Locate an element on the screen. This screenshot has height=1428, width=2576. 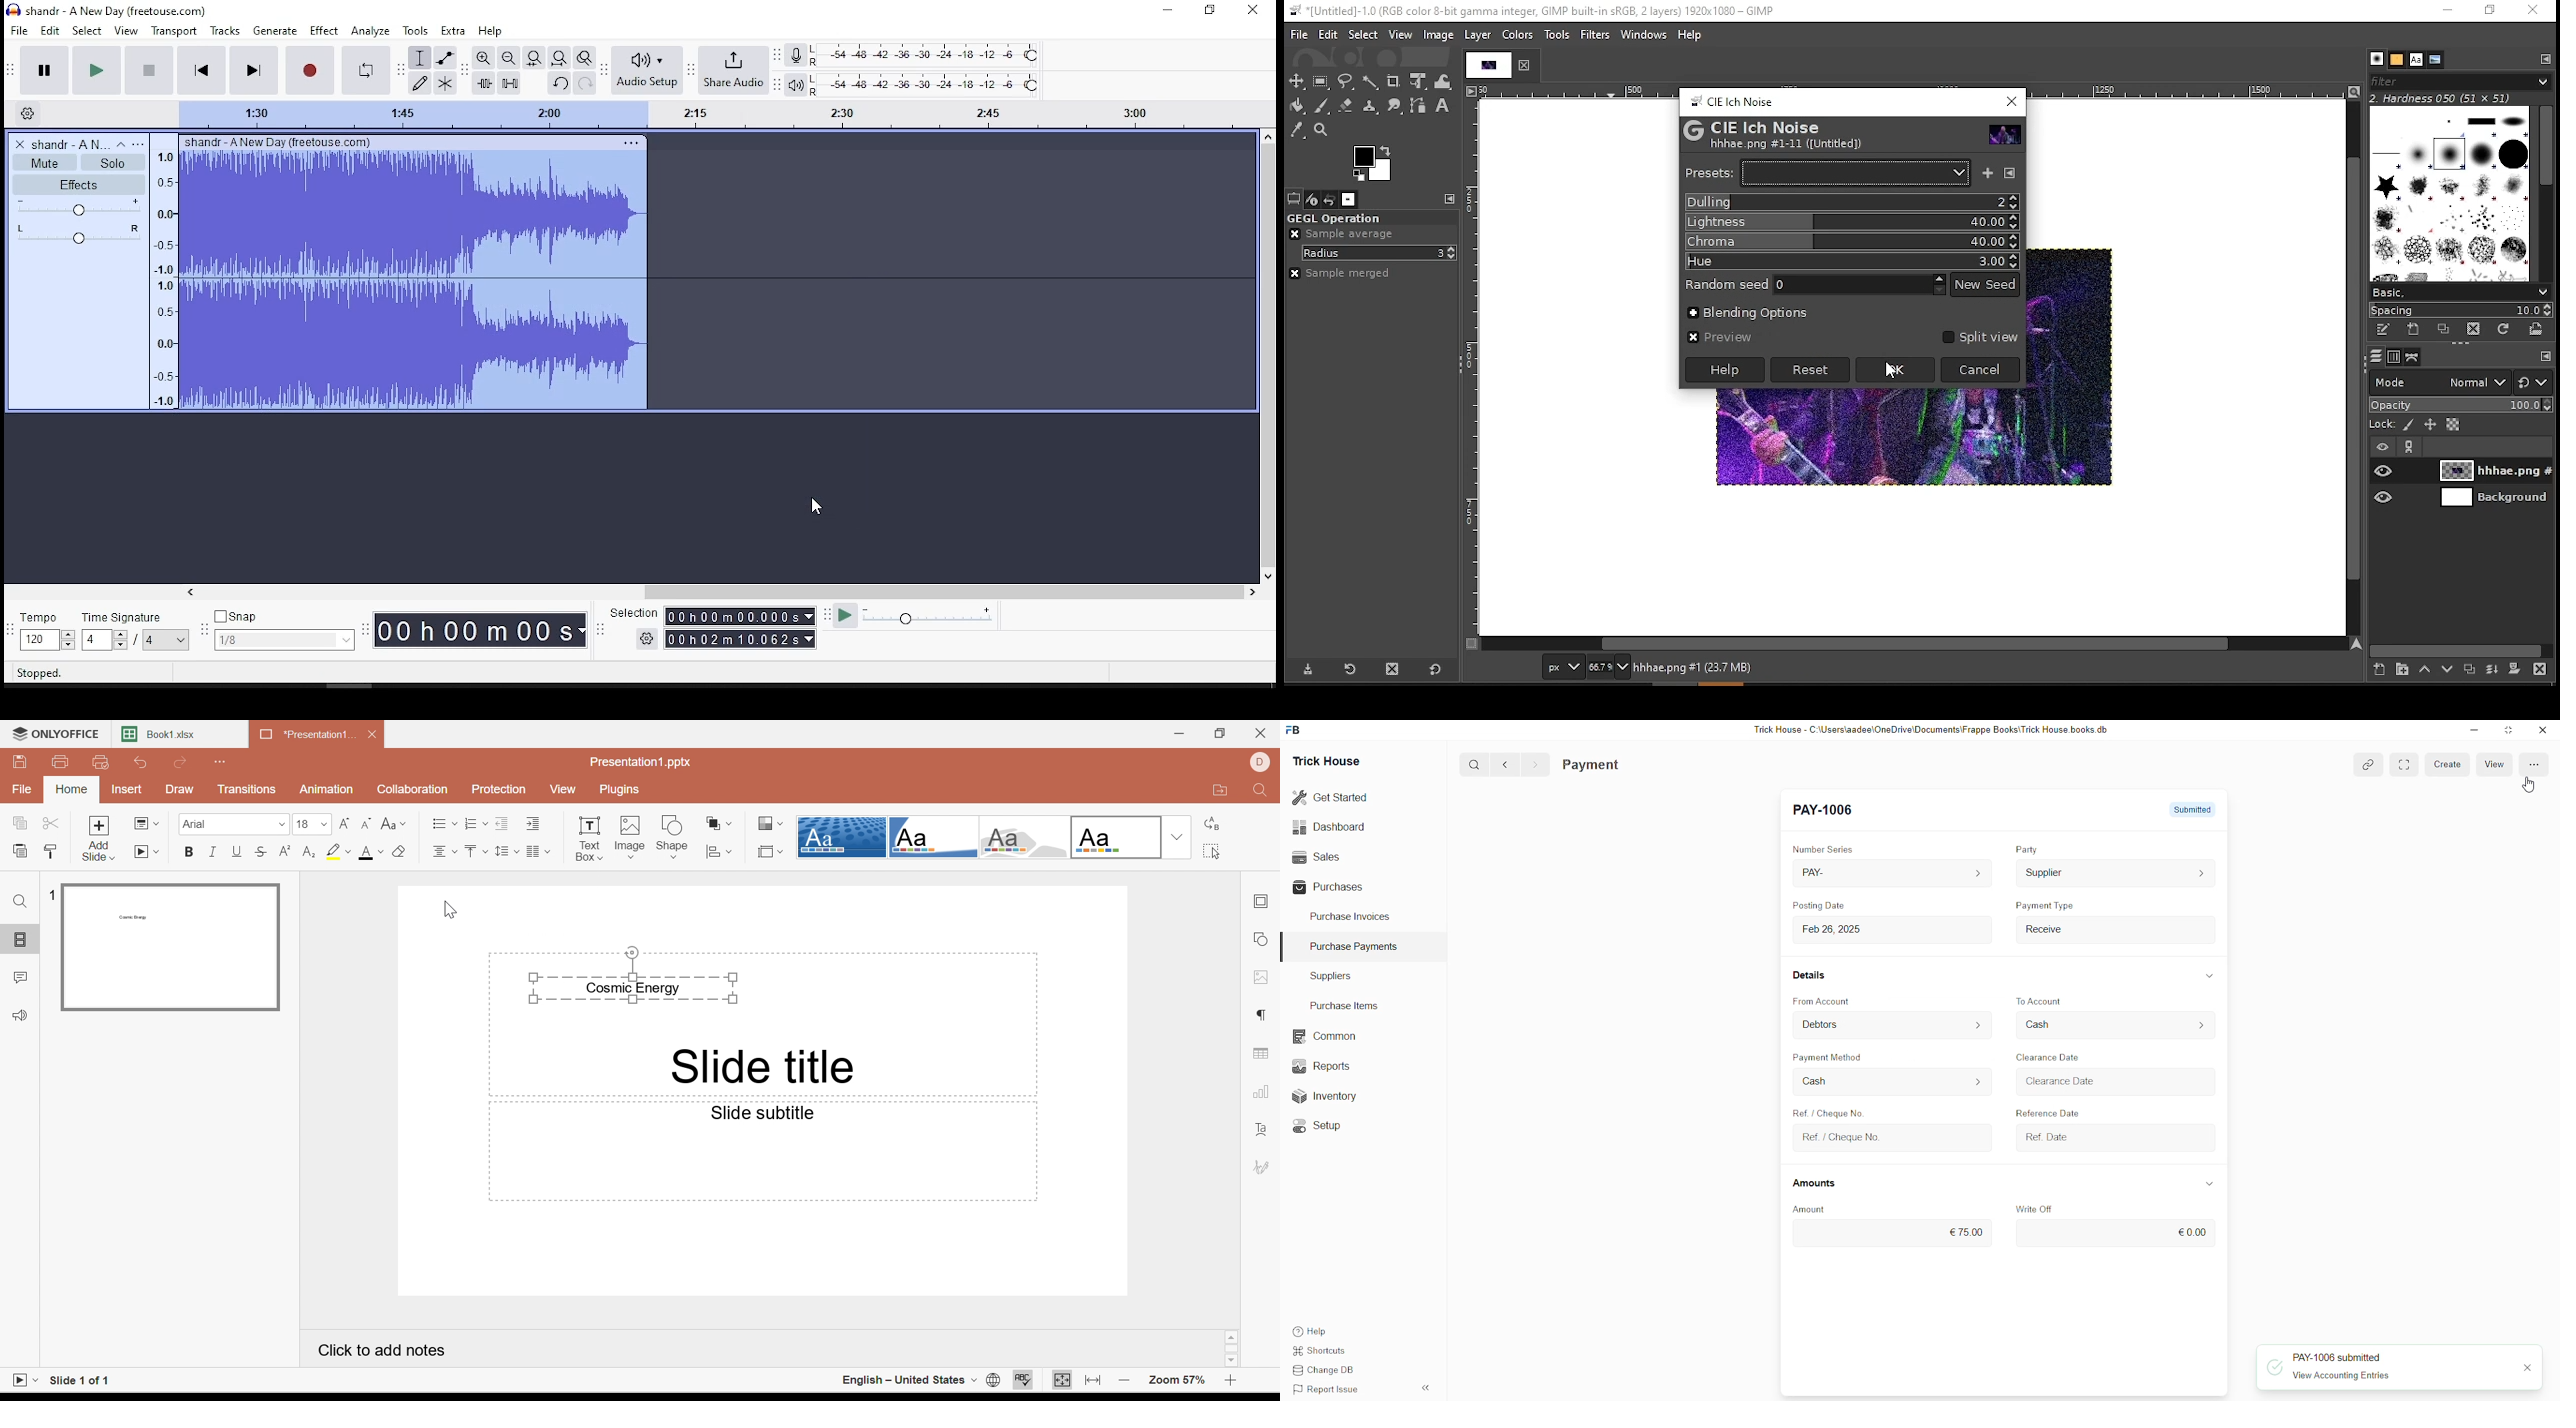
close window is located at coordinates (1255, 11).